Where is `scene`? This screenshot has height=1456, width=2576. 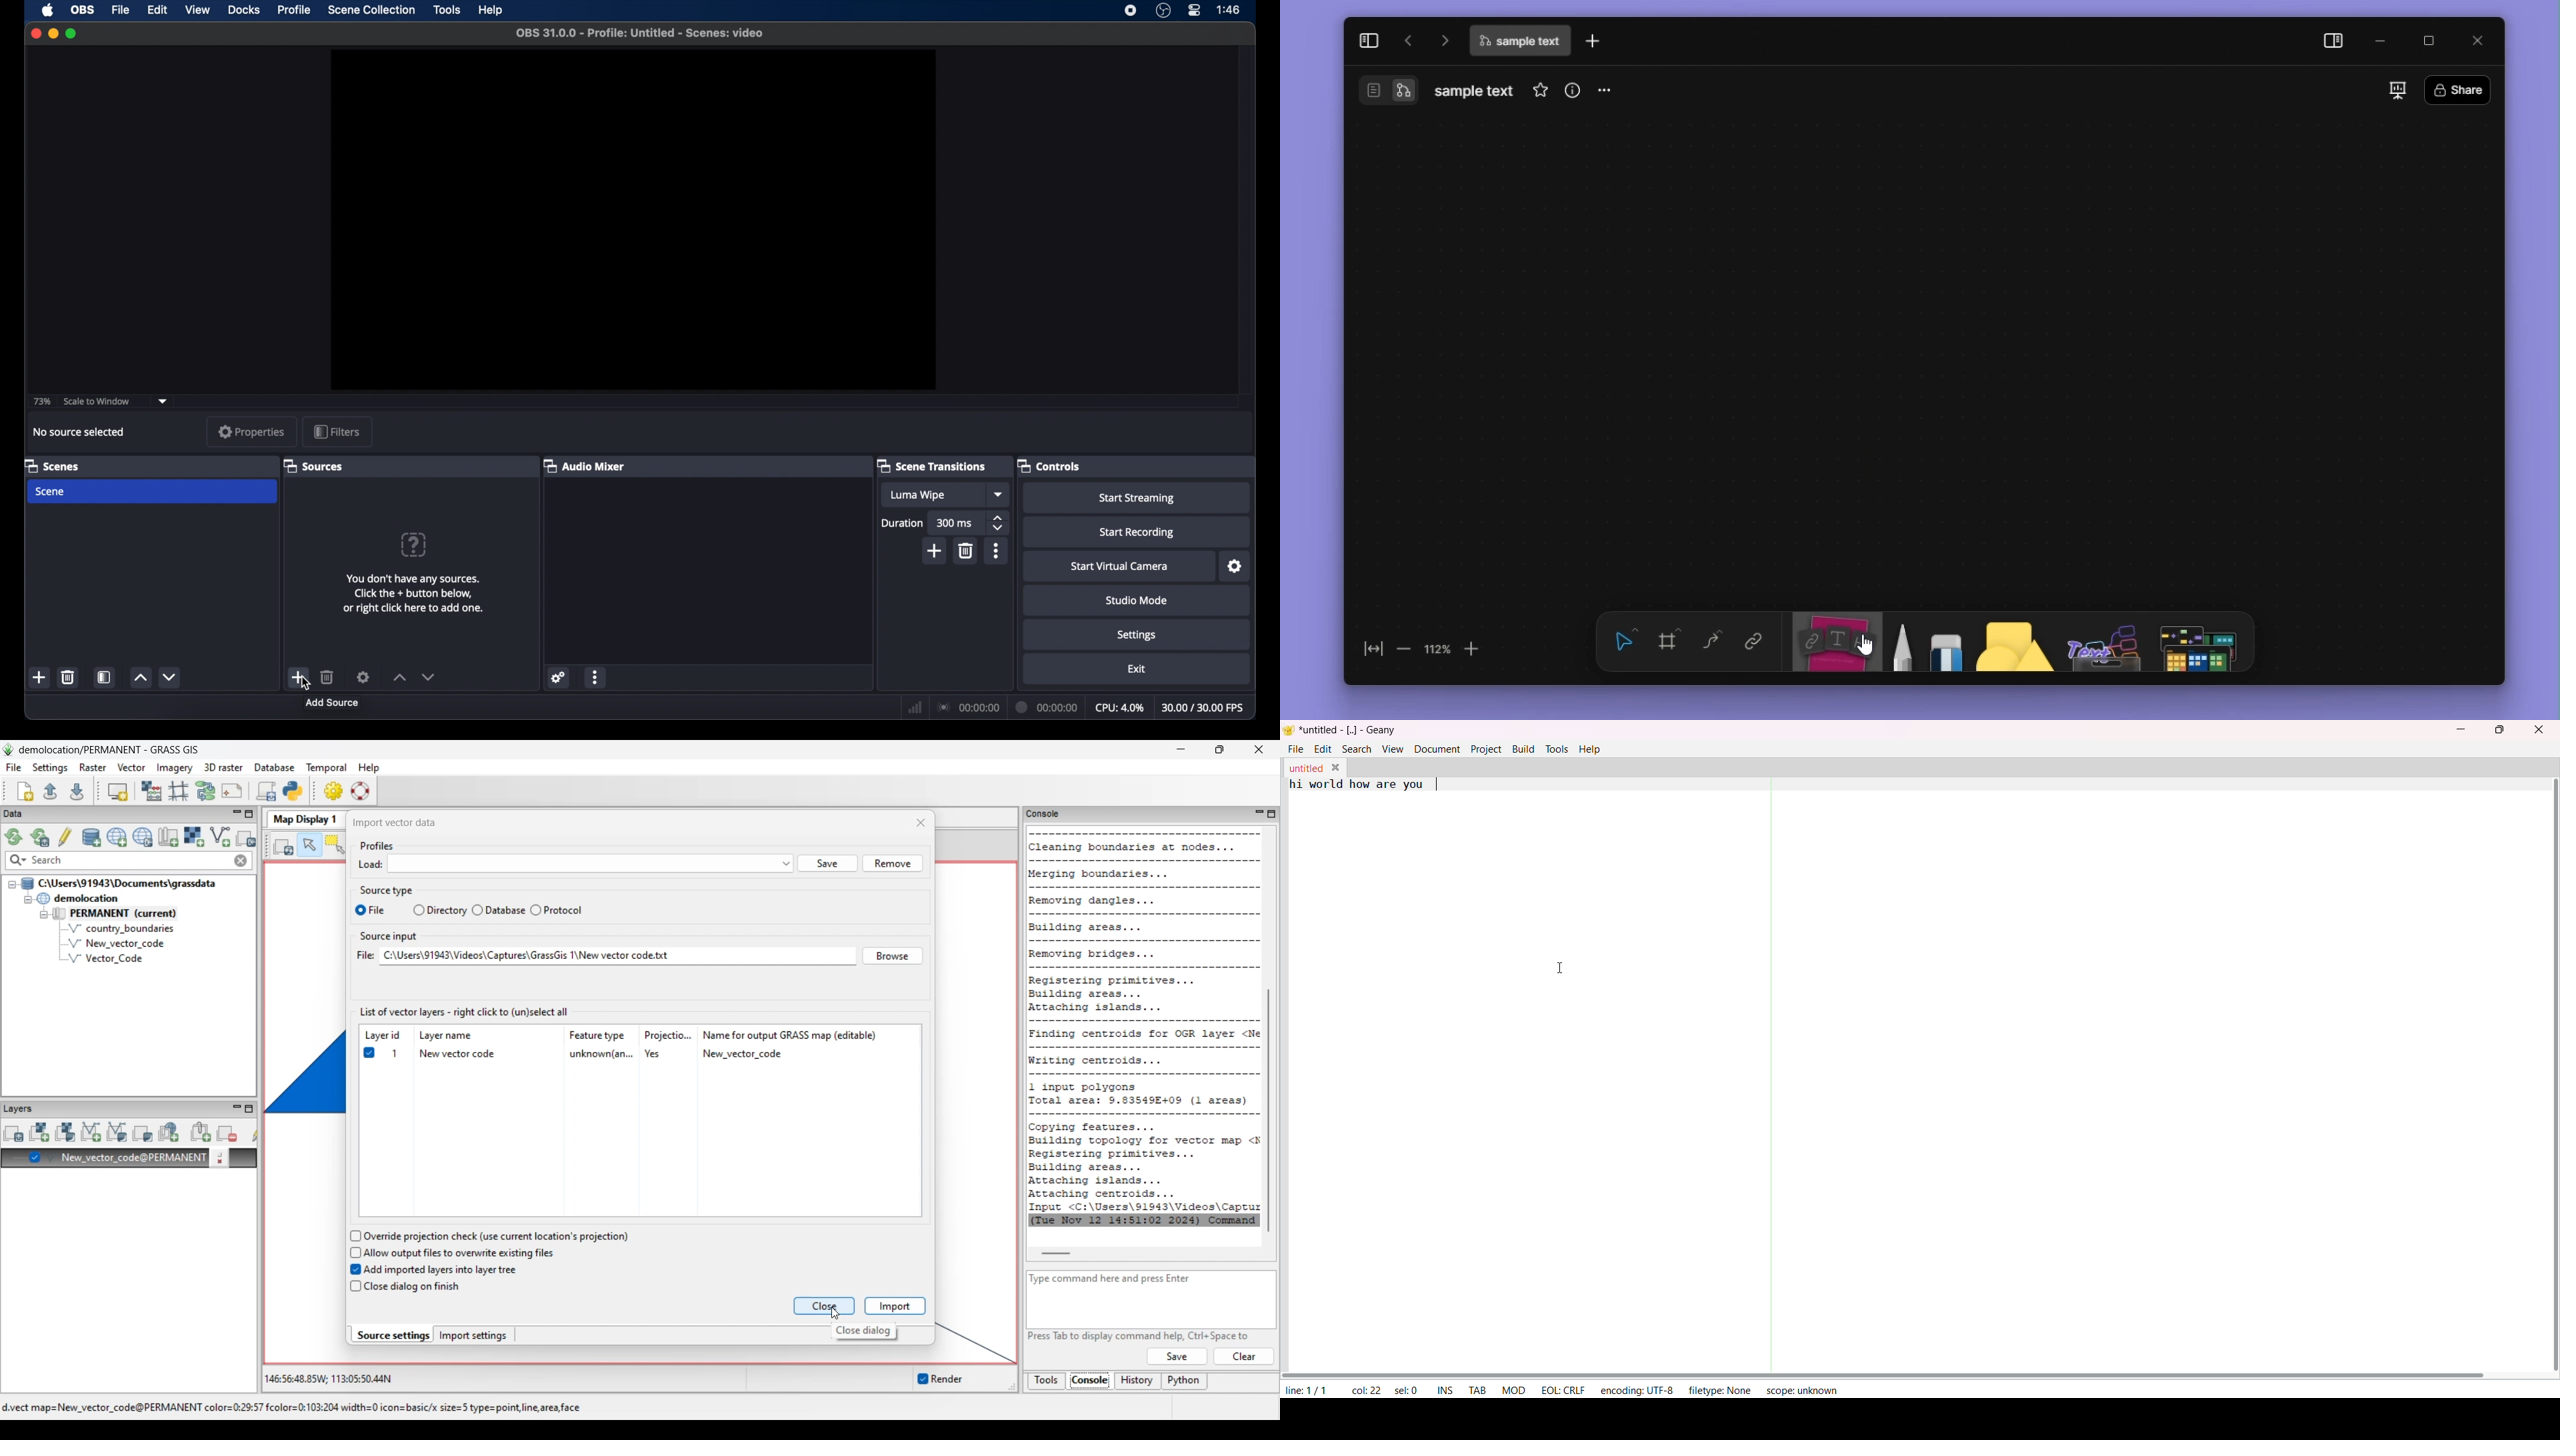
scene is located at coordinates (51, 492).